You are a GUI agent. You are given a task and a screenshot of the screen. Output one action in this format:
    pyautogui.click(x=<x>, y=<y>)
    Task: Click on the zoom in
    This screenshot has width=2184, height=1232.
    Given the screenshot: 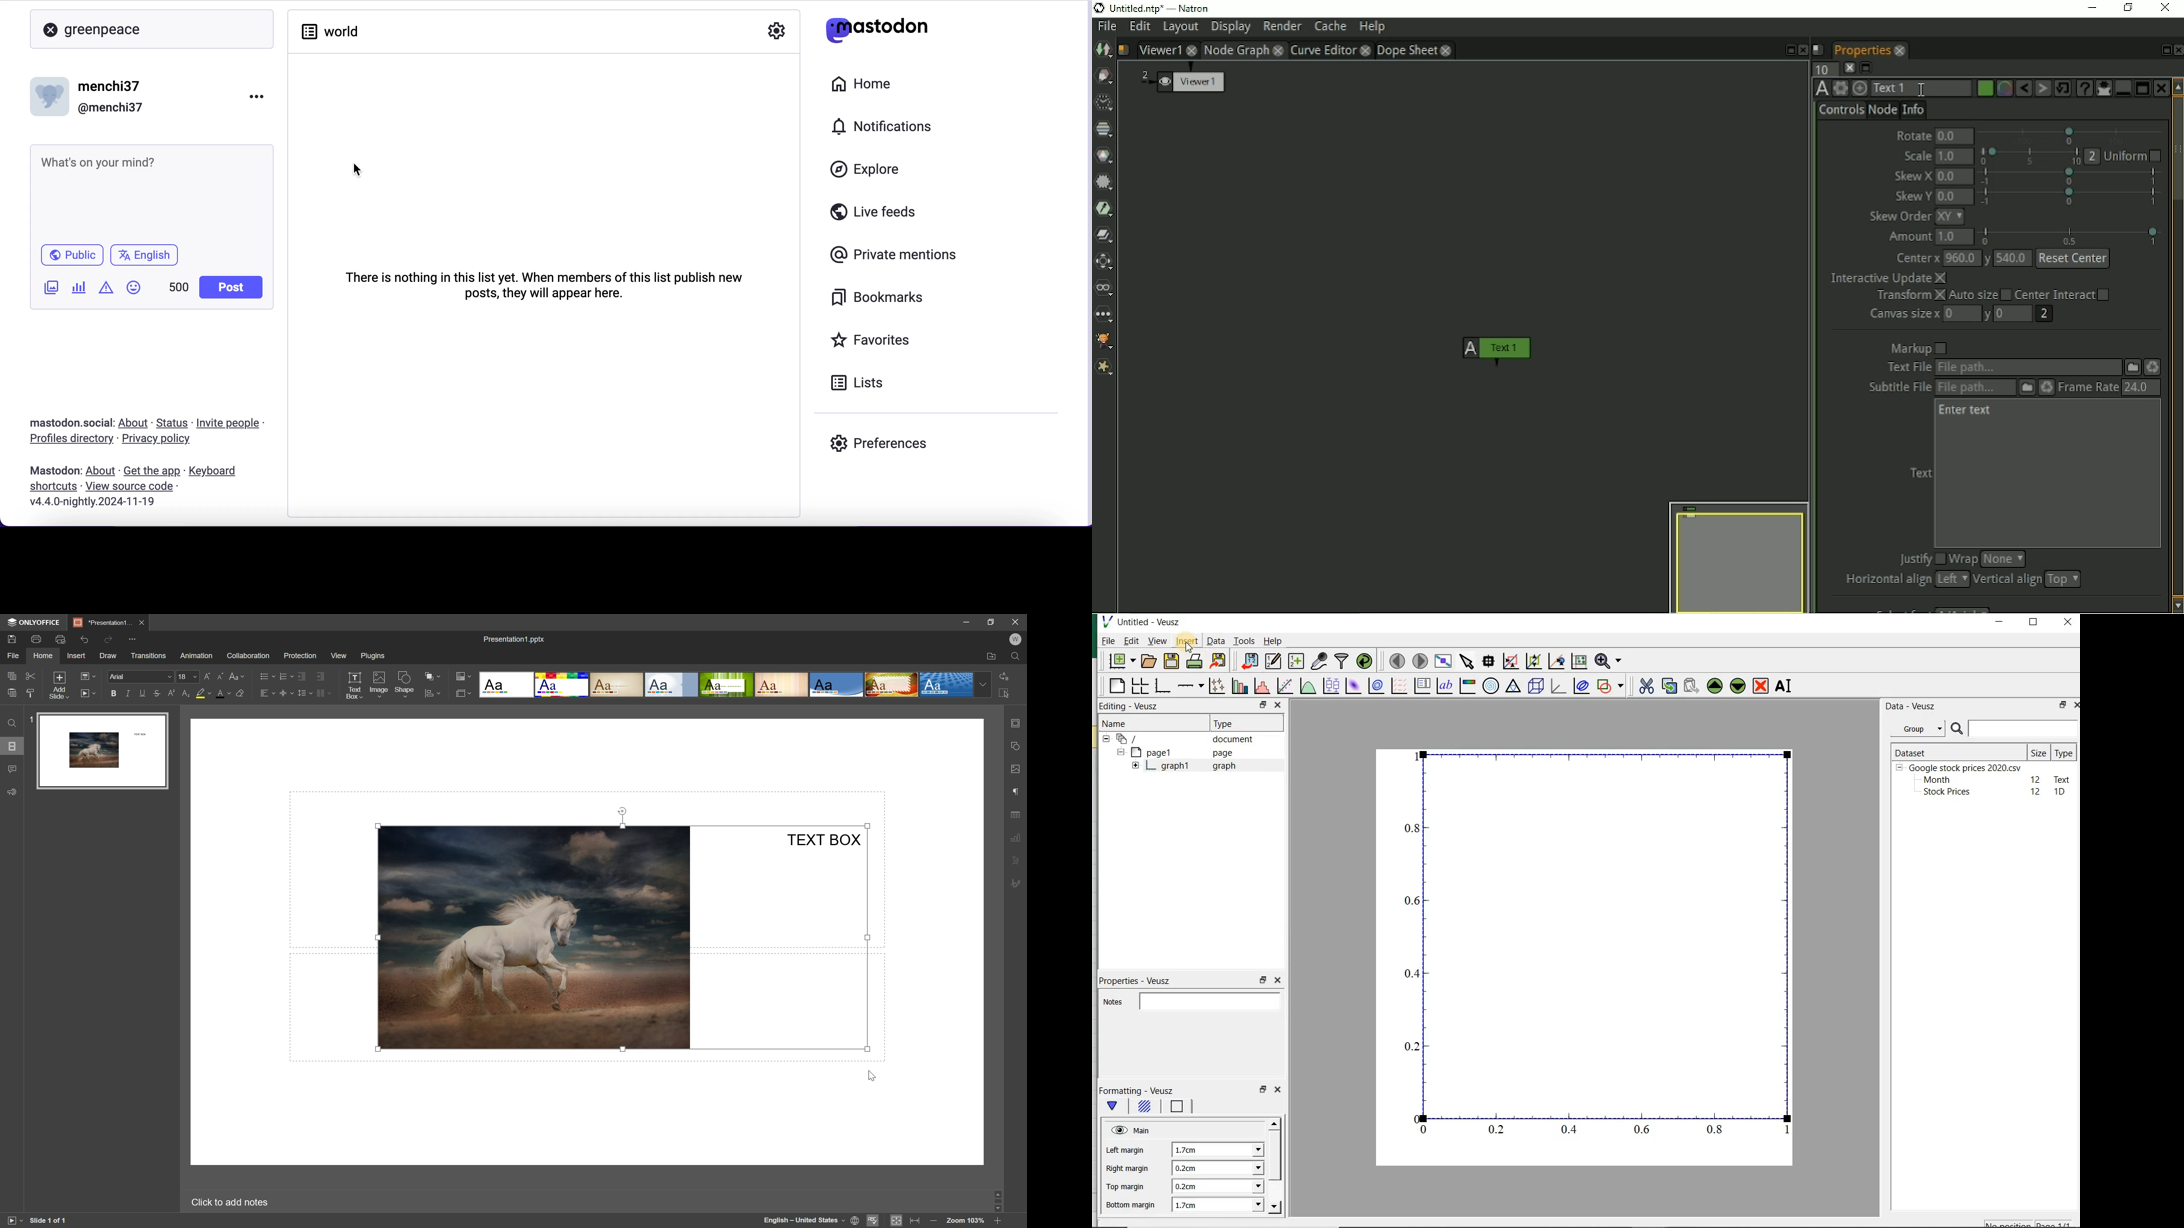 What is the action you would take?
    pyautogui.click(x=998, y=1222)
    